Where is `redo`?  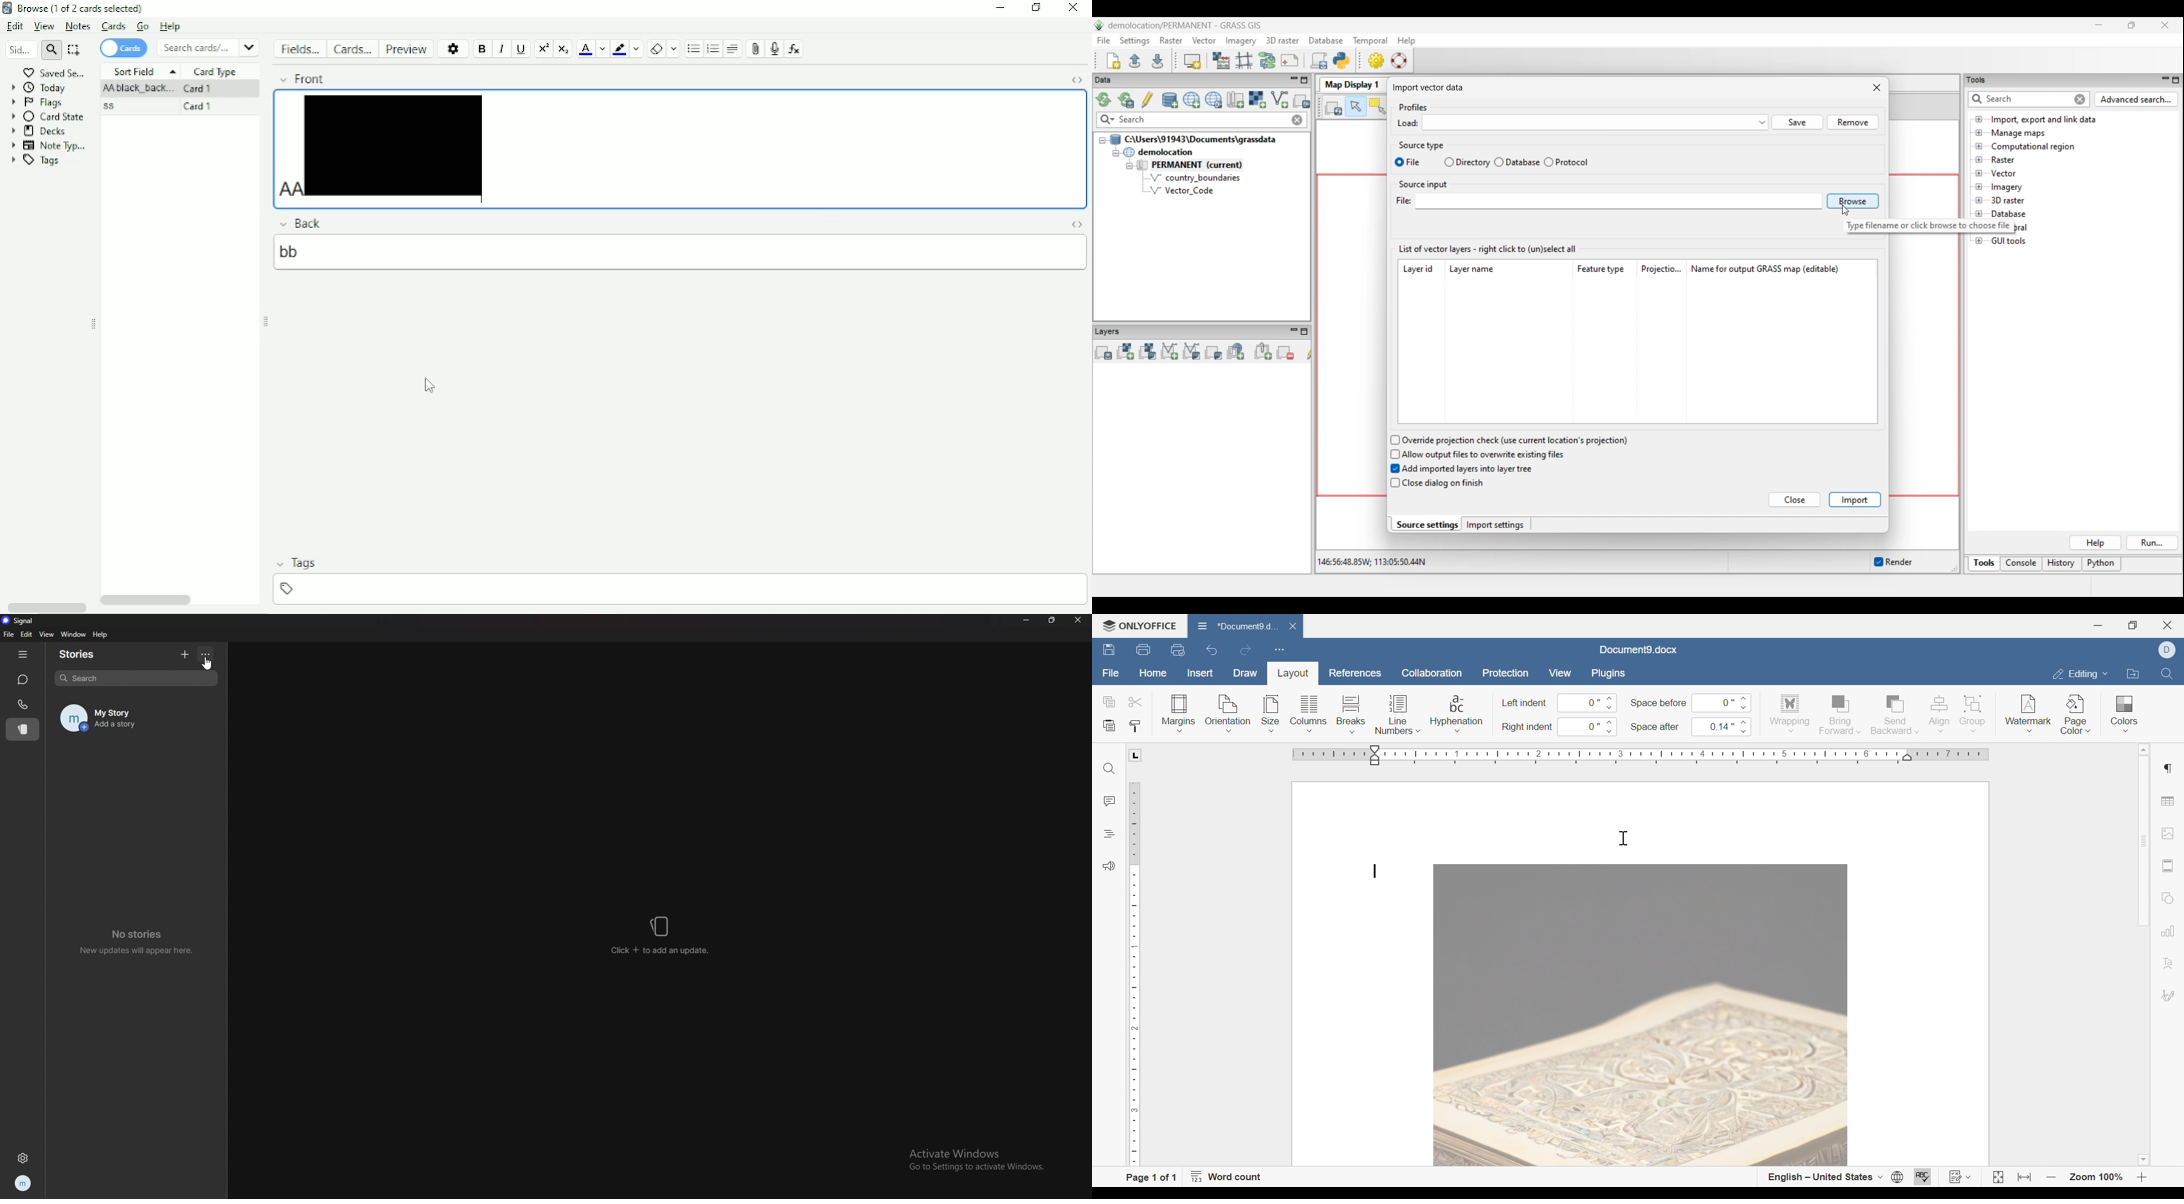
redo is located at coordinates (1247, 652).